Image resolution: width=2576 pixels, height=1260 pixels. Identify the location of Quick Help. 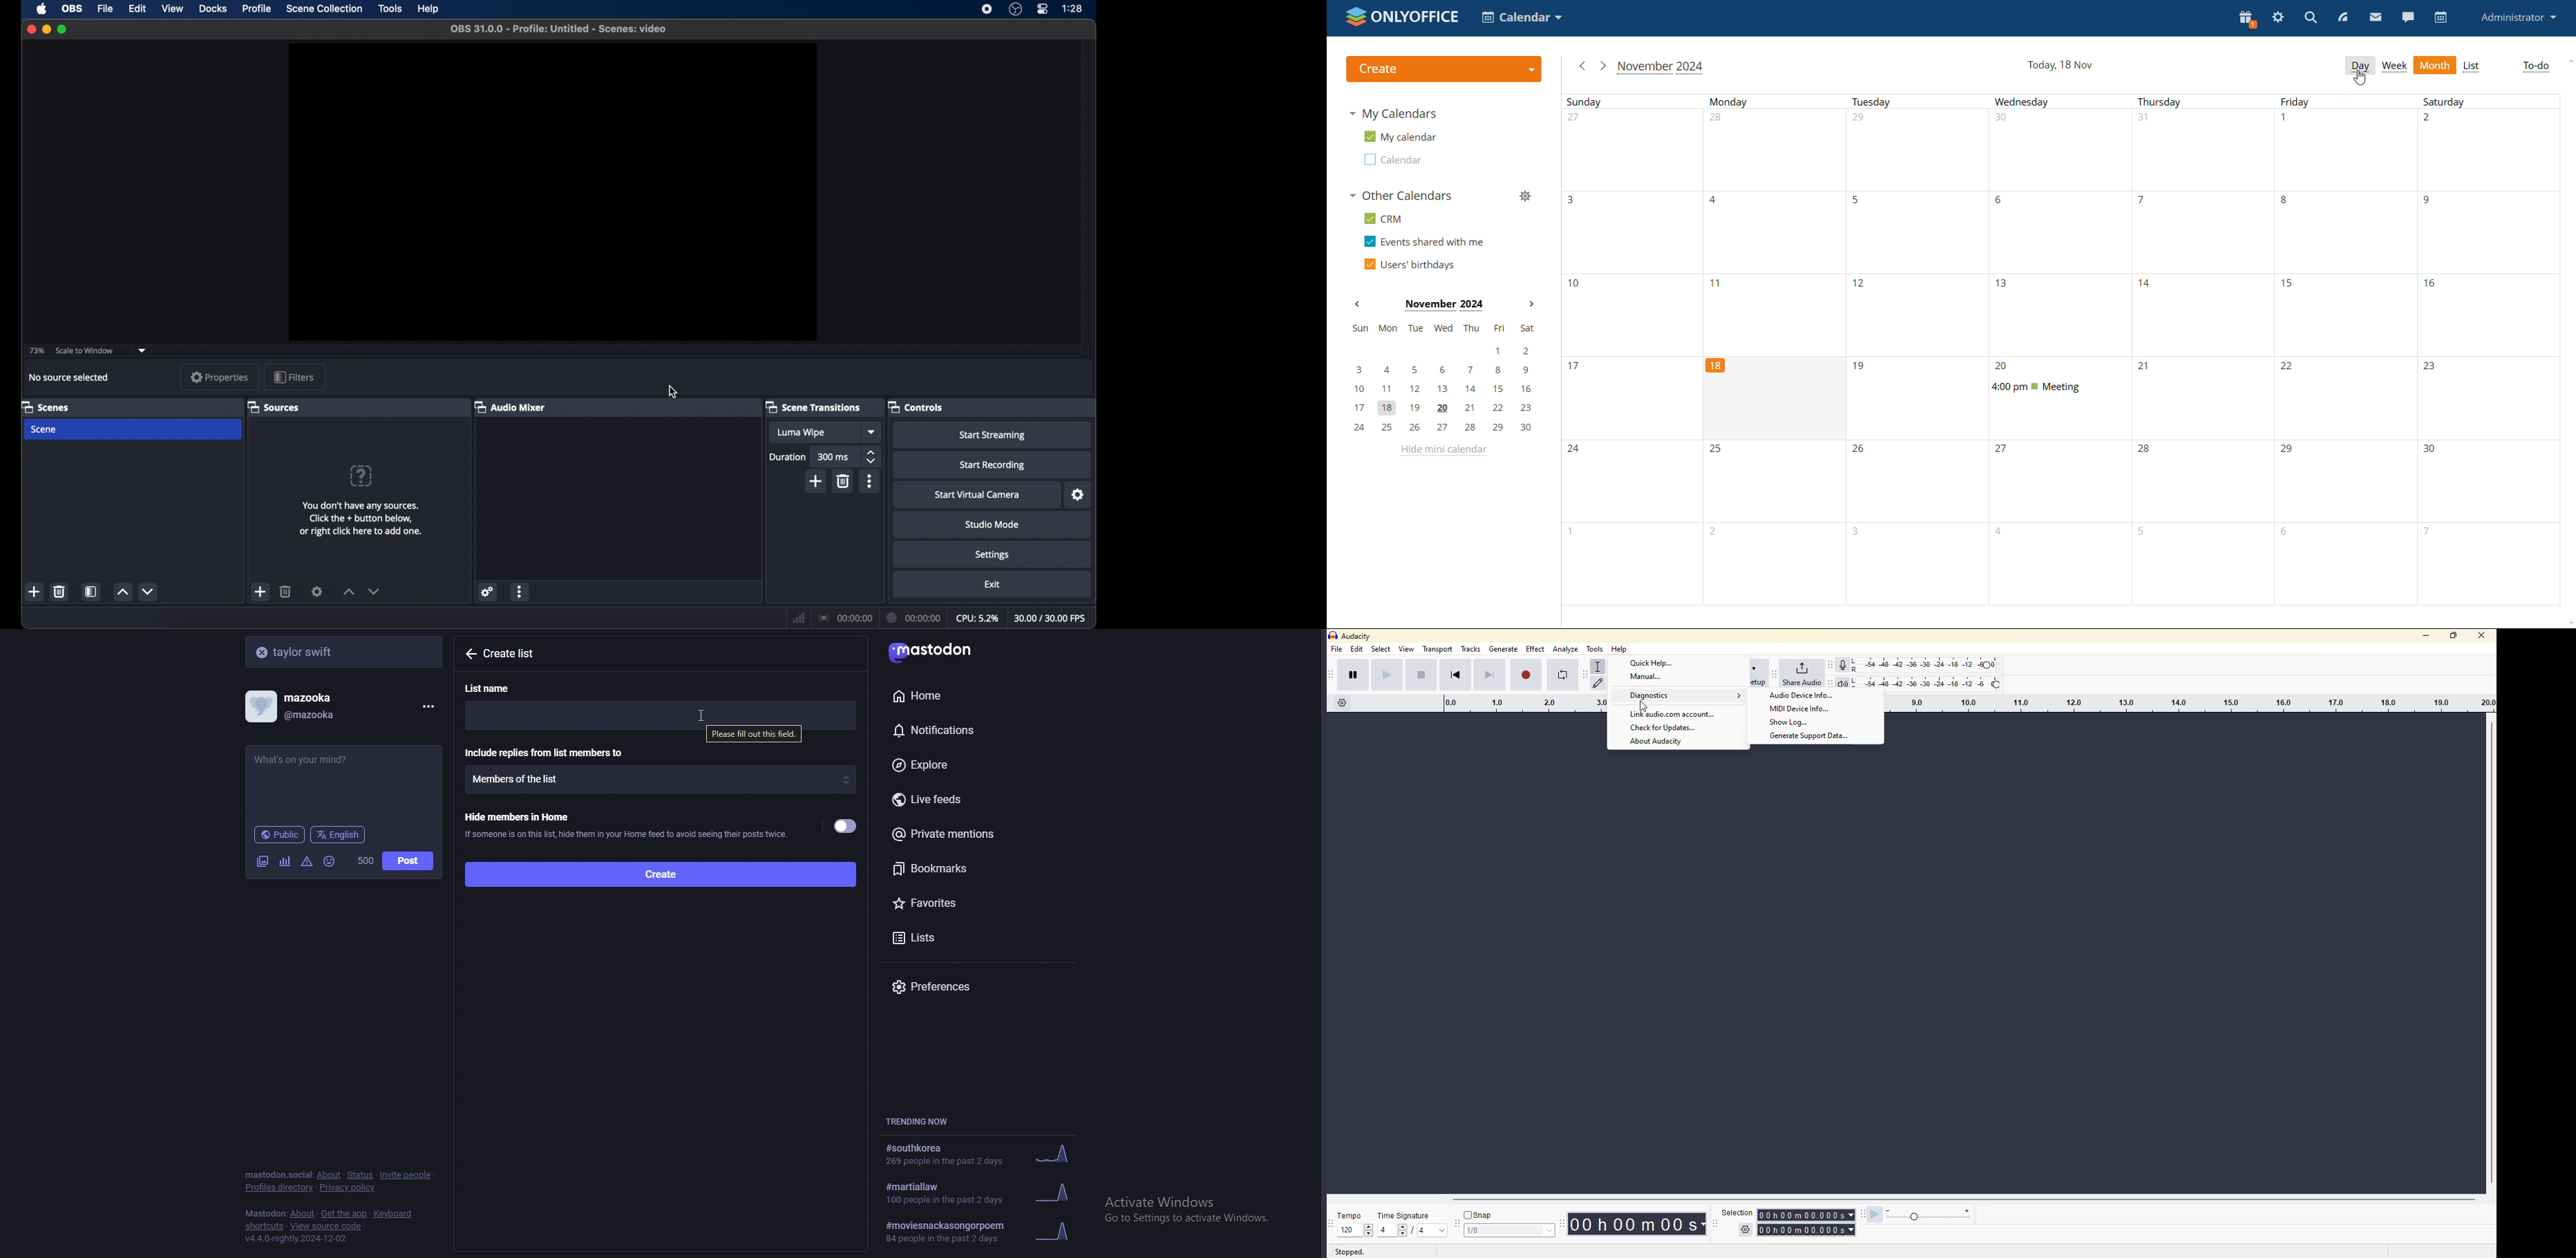
(1654, 663).